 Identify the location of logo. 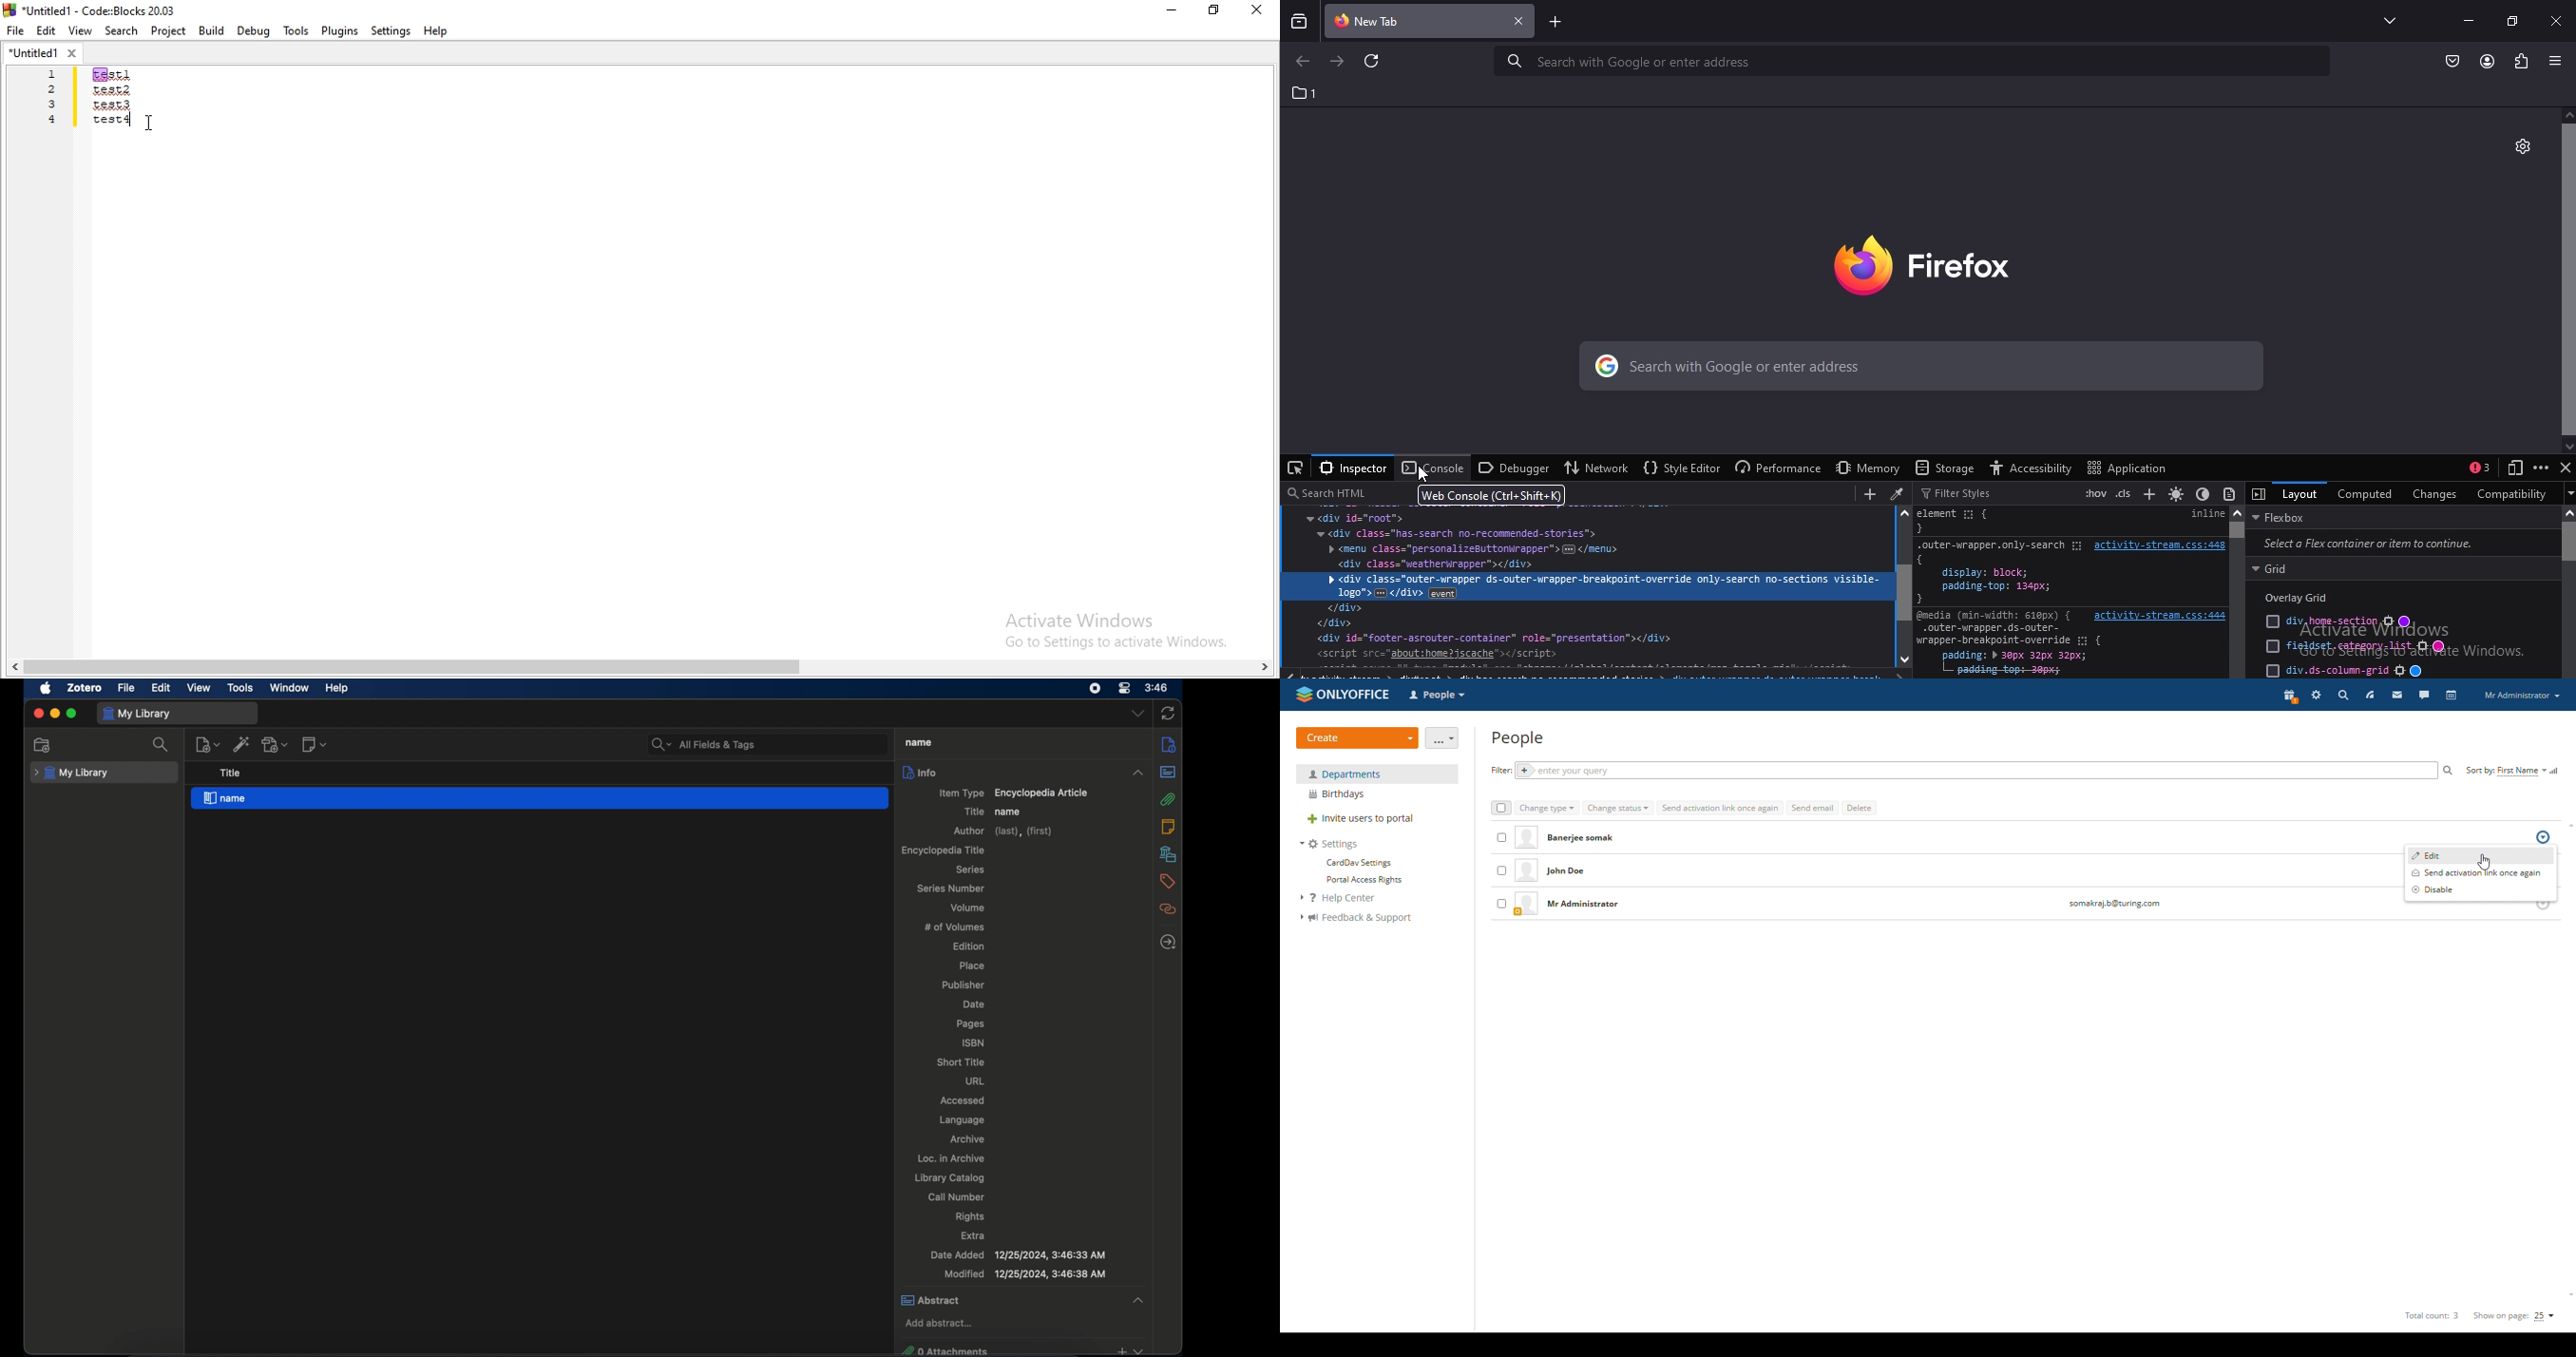
(92, 8).